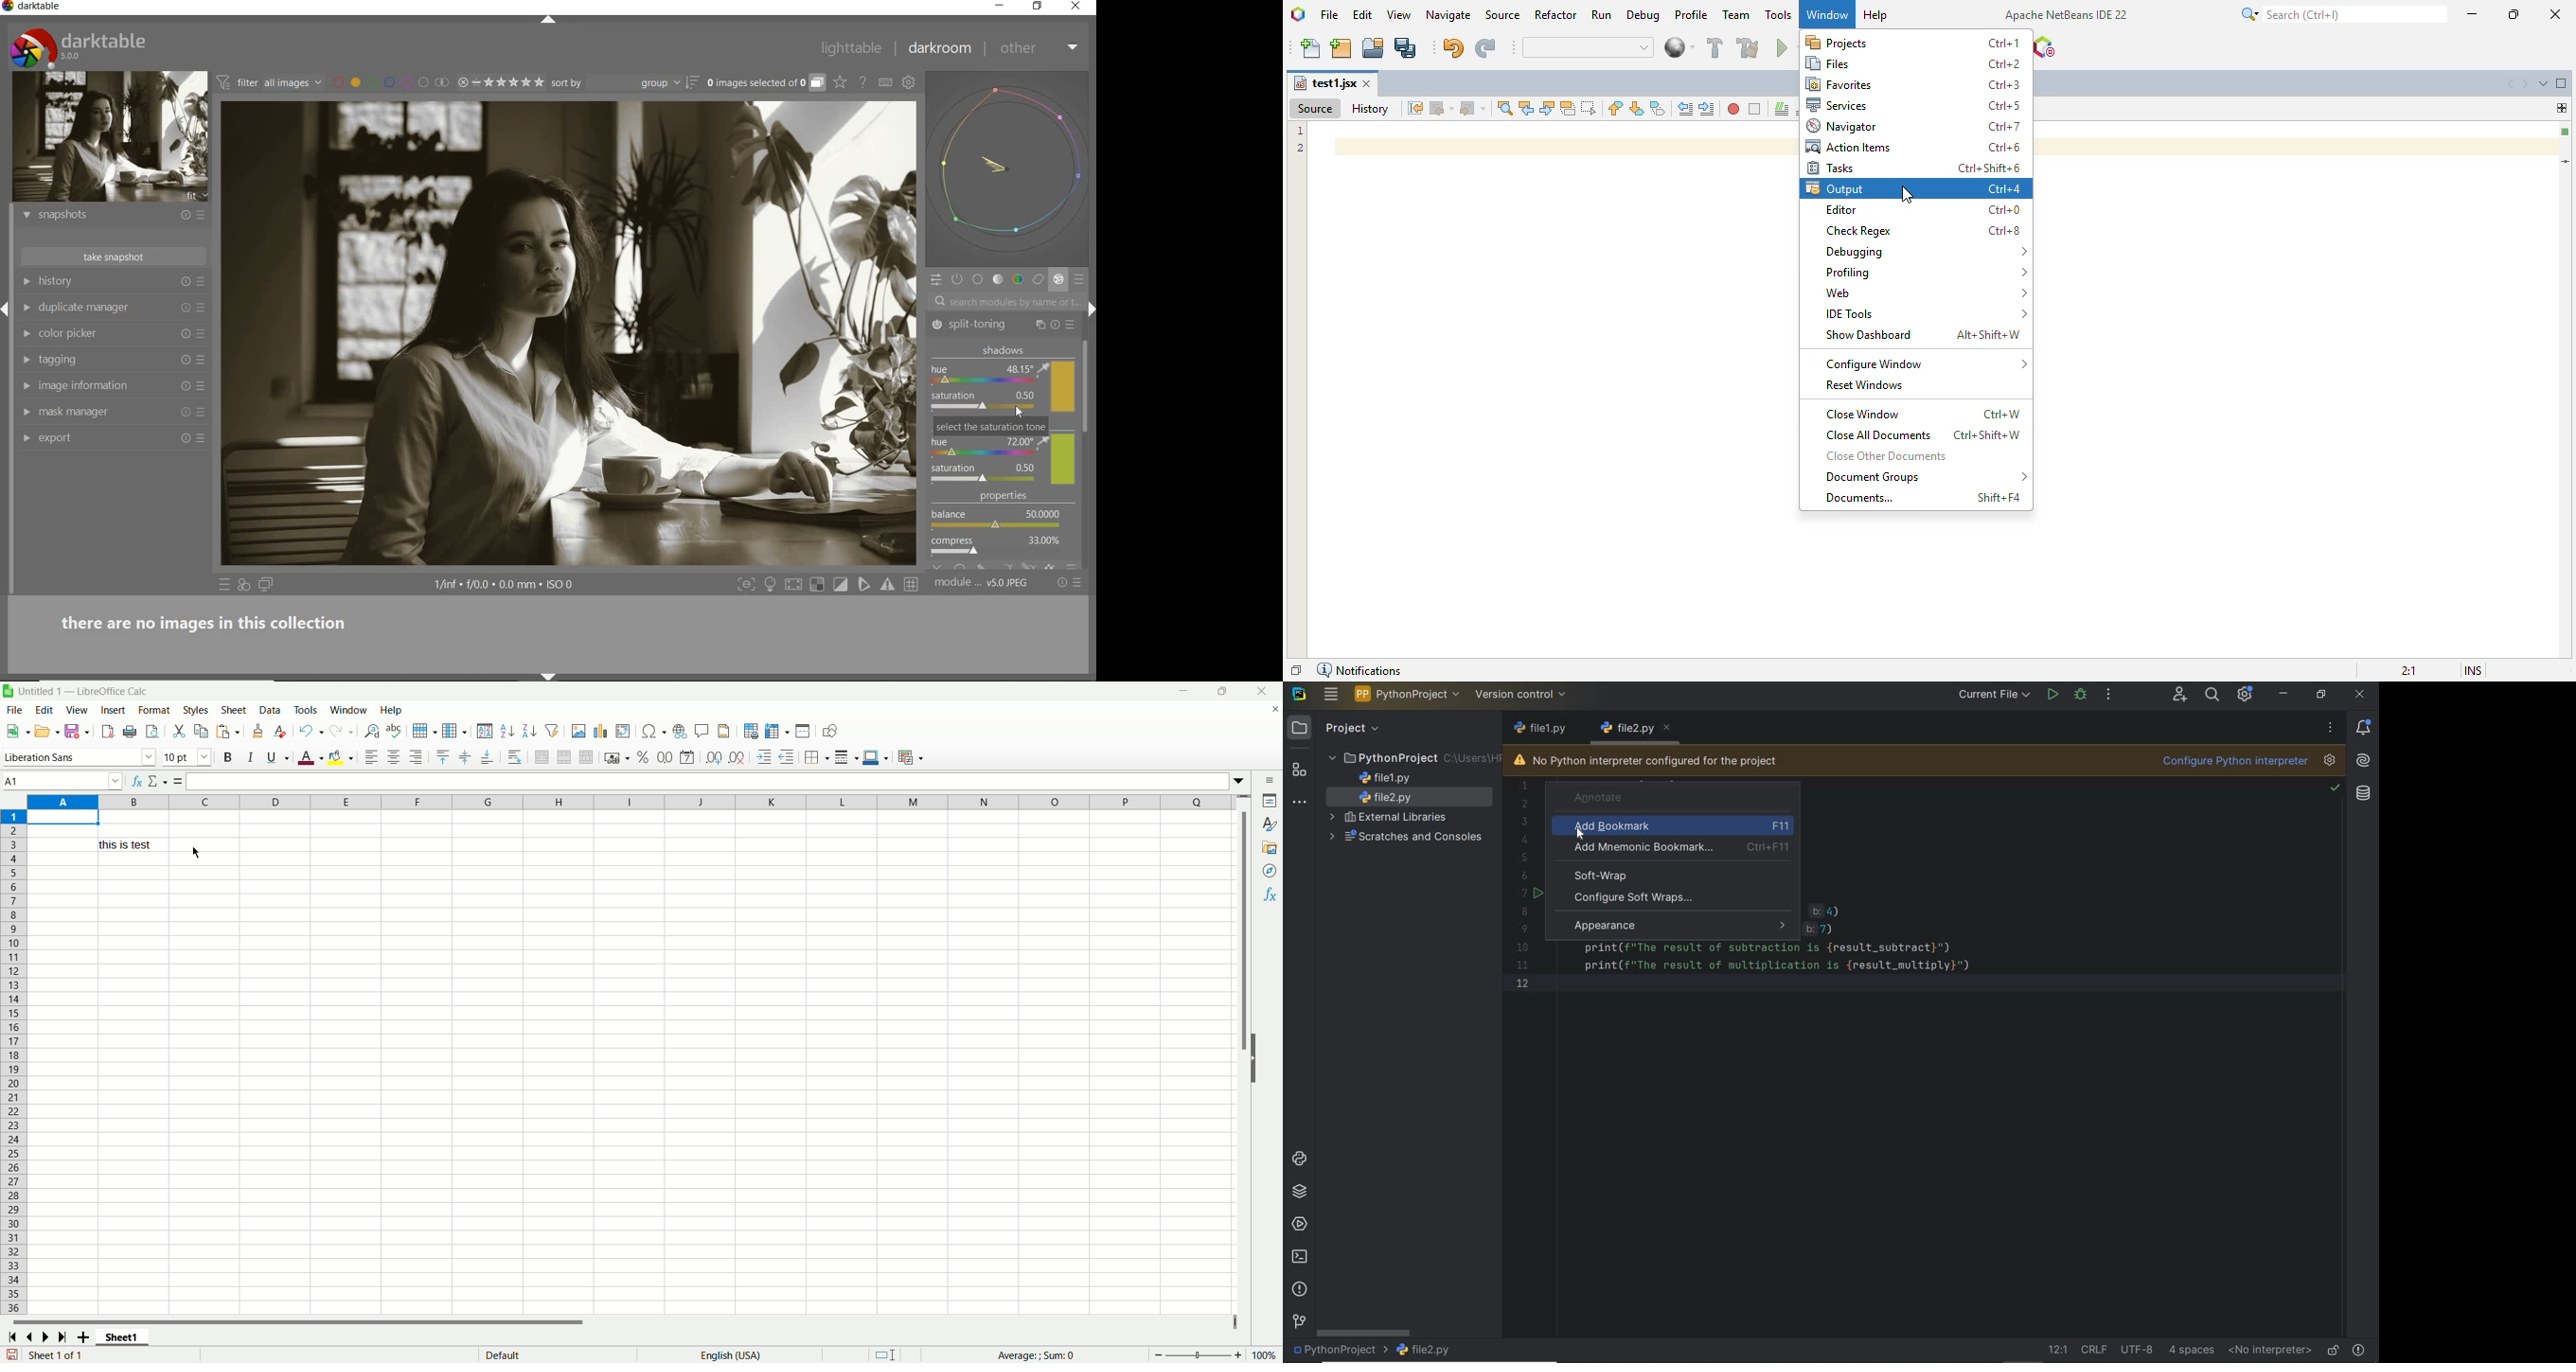  Describe the element at coordinates (26, 439) in the screenshot. I see `show module` at that location.